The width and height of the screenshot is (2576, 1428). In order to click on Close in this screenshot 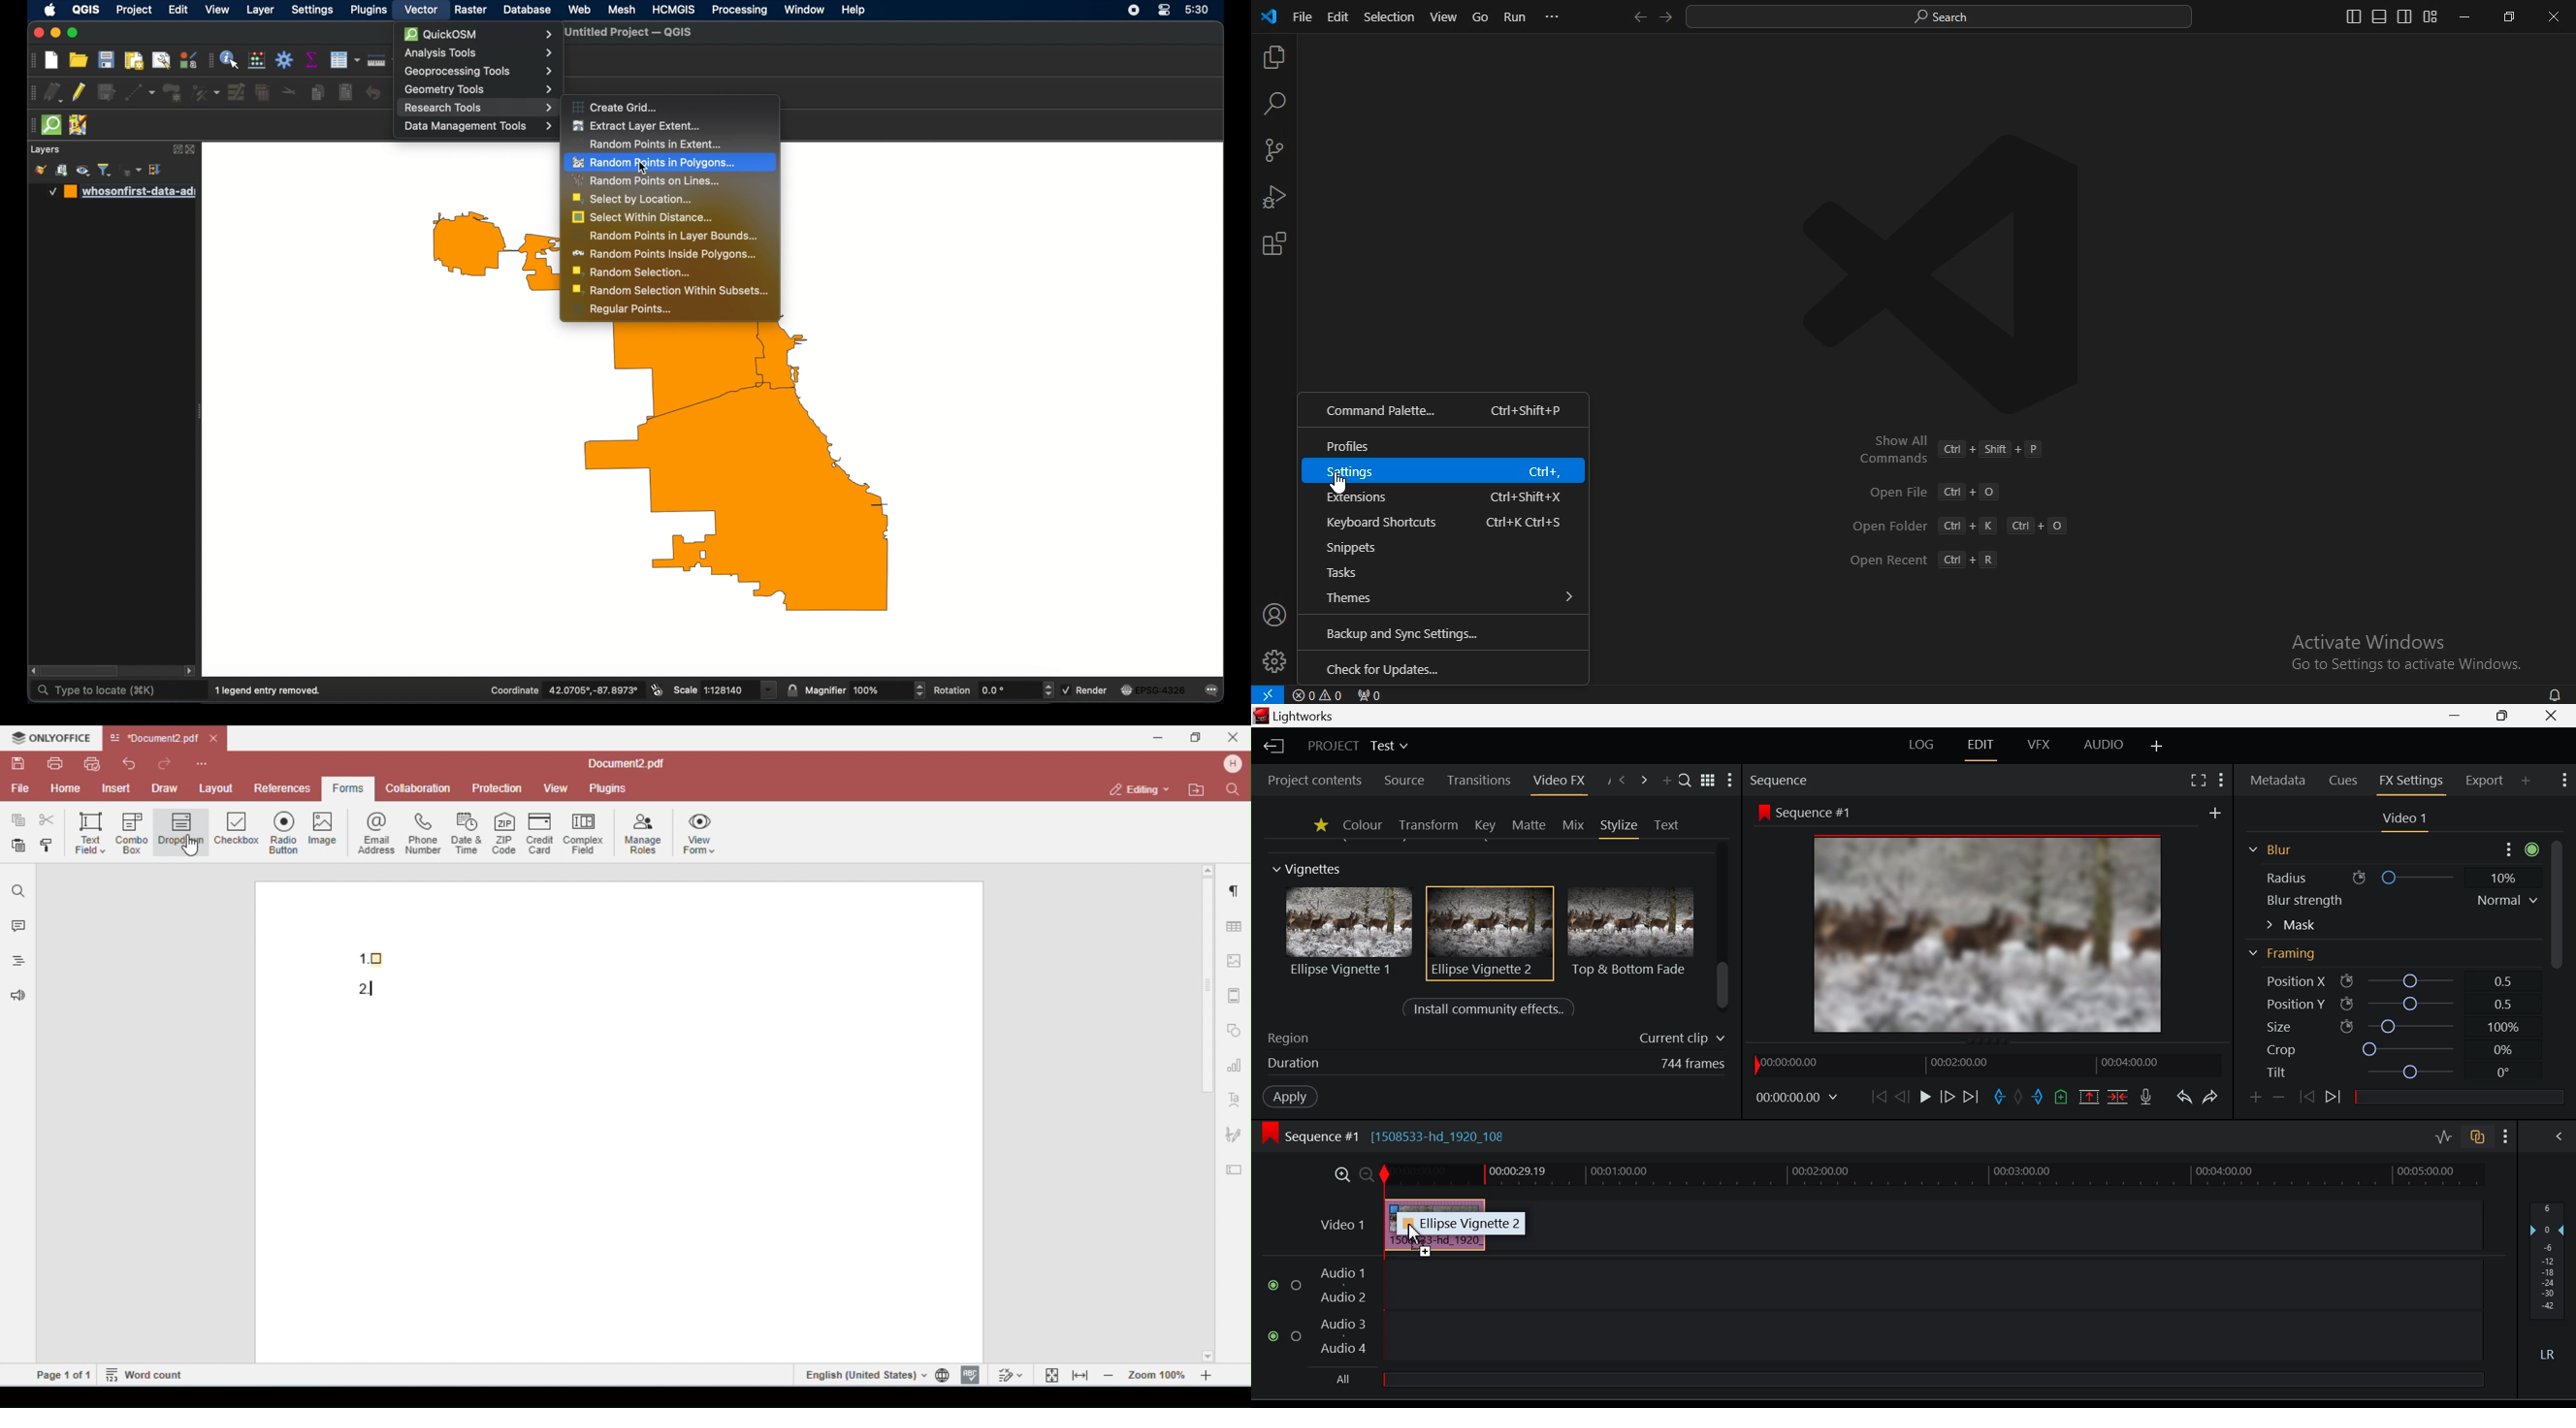, I will do `click(2550, 715)`.